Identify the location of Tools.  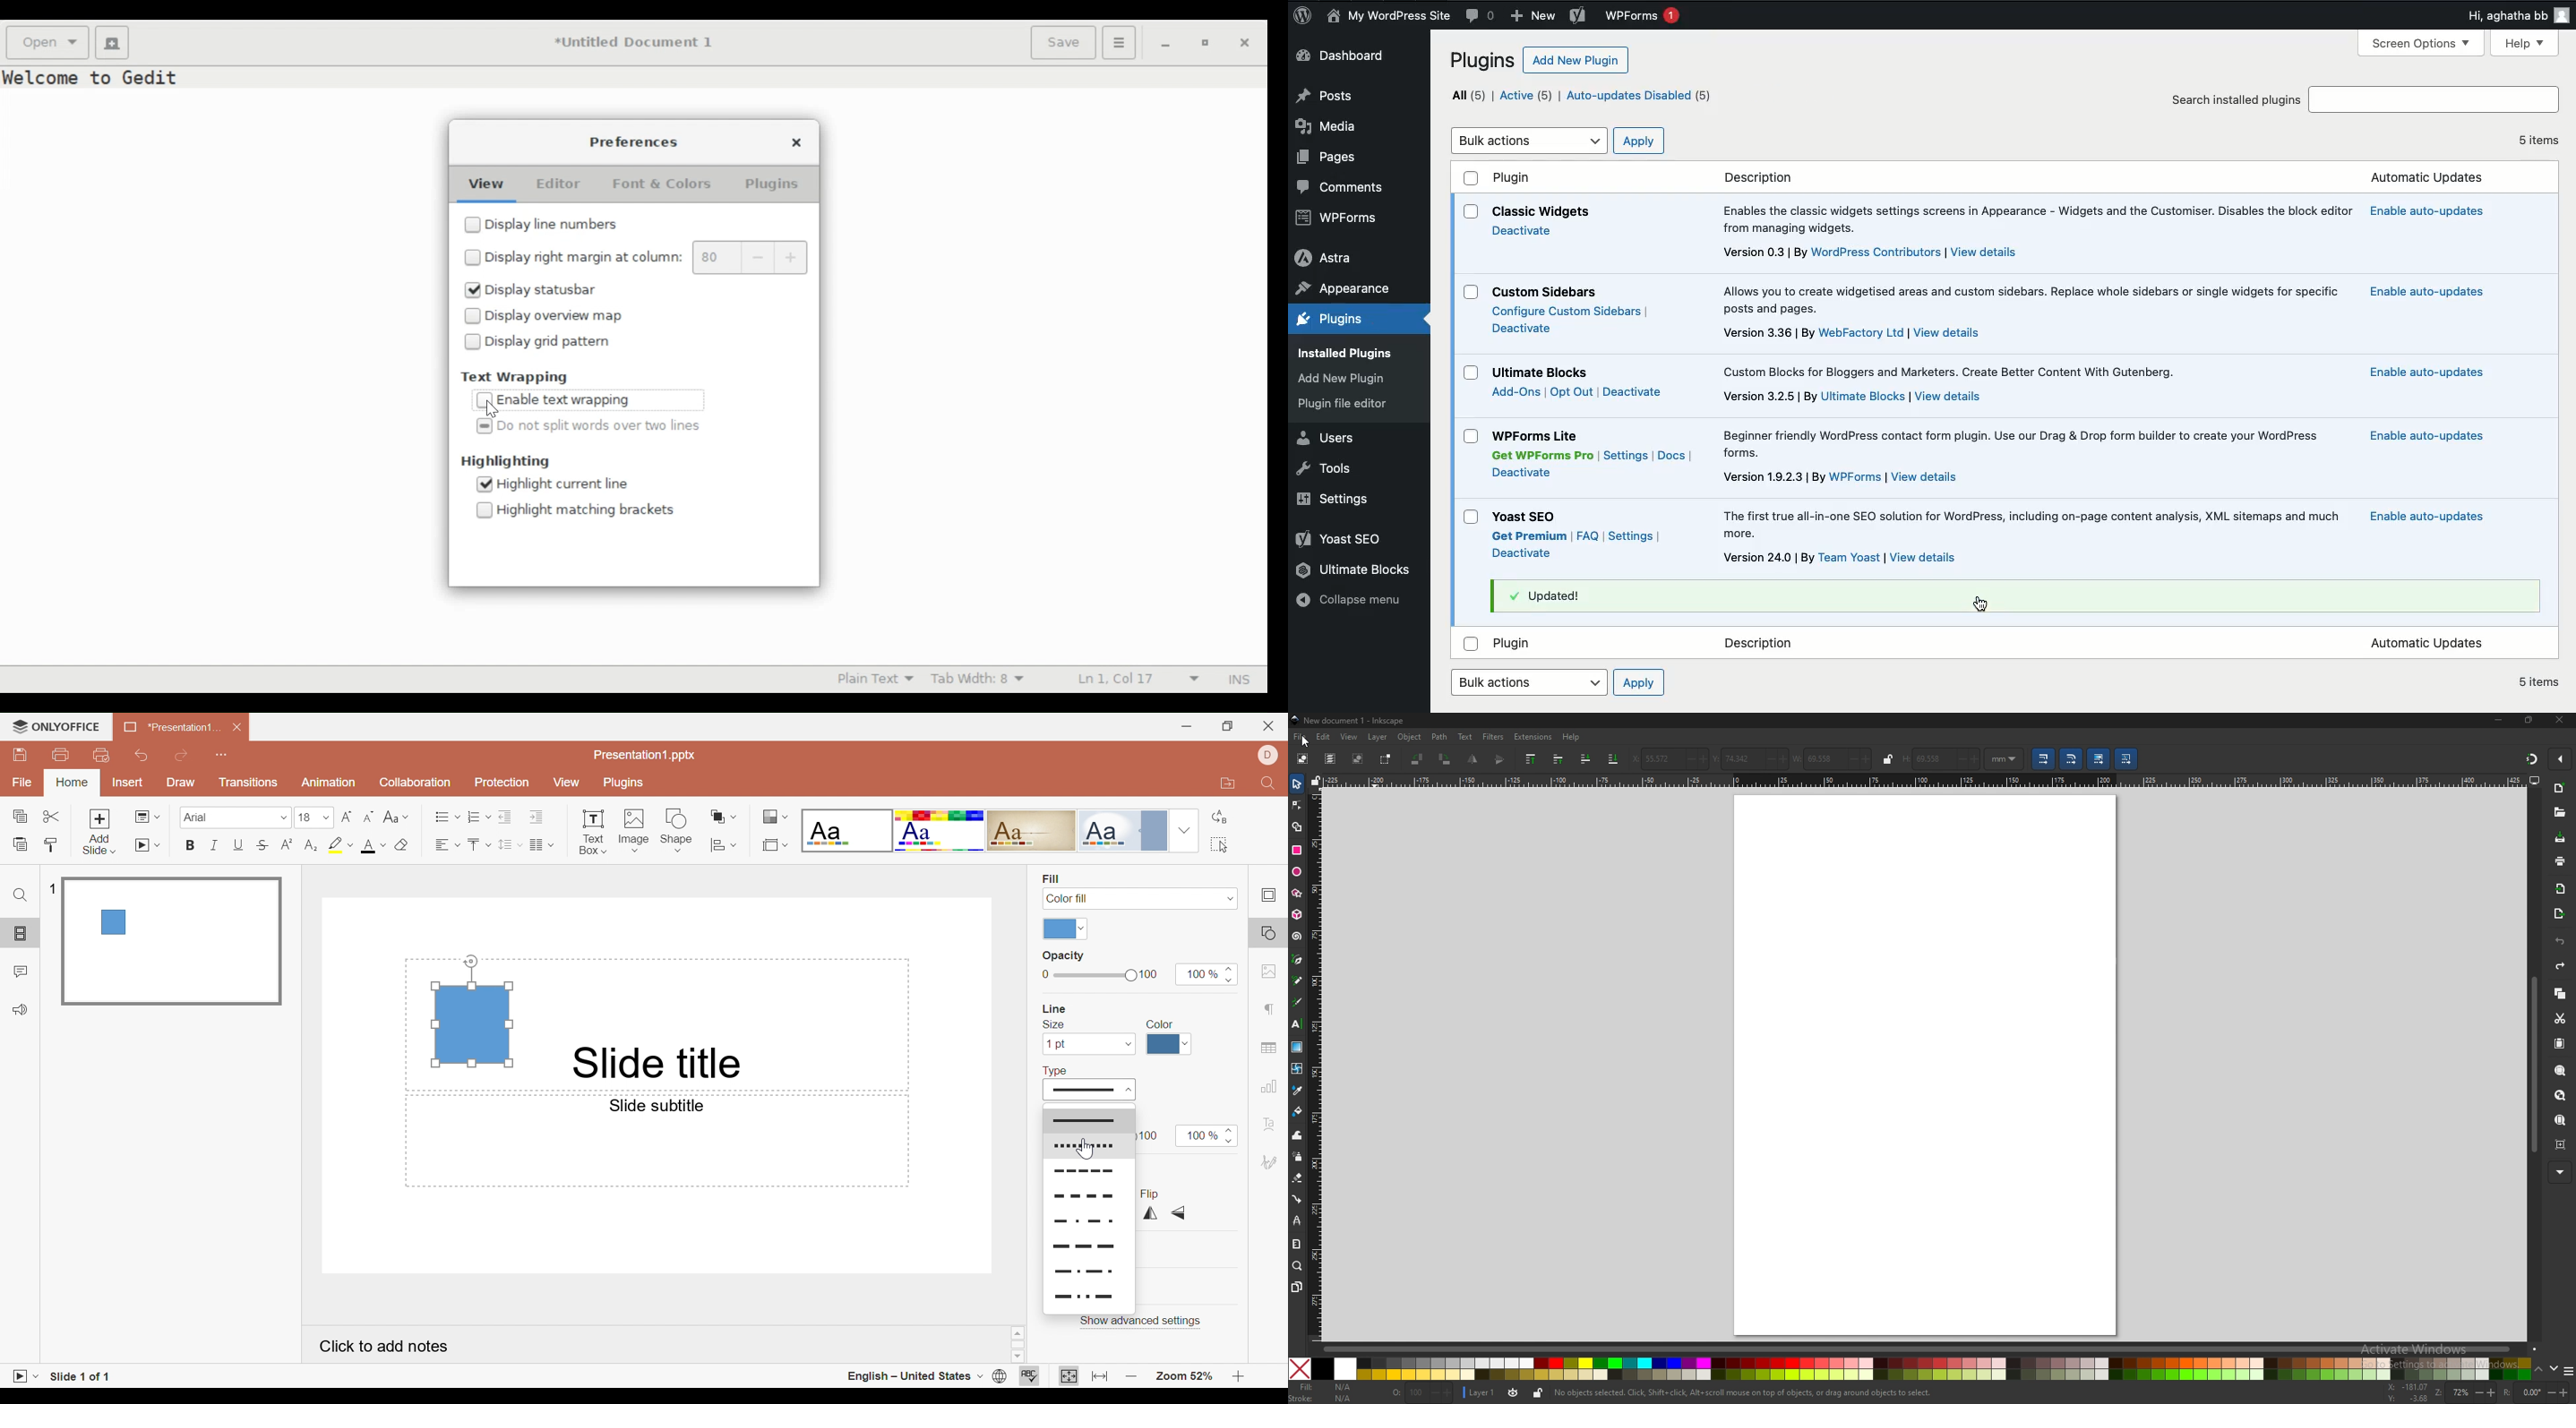
(1331, 469).